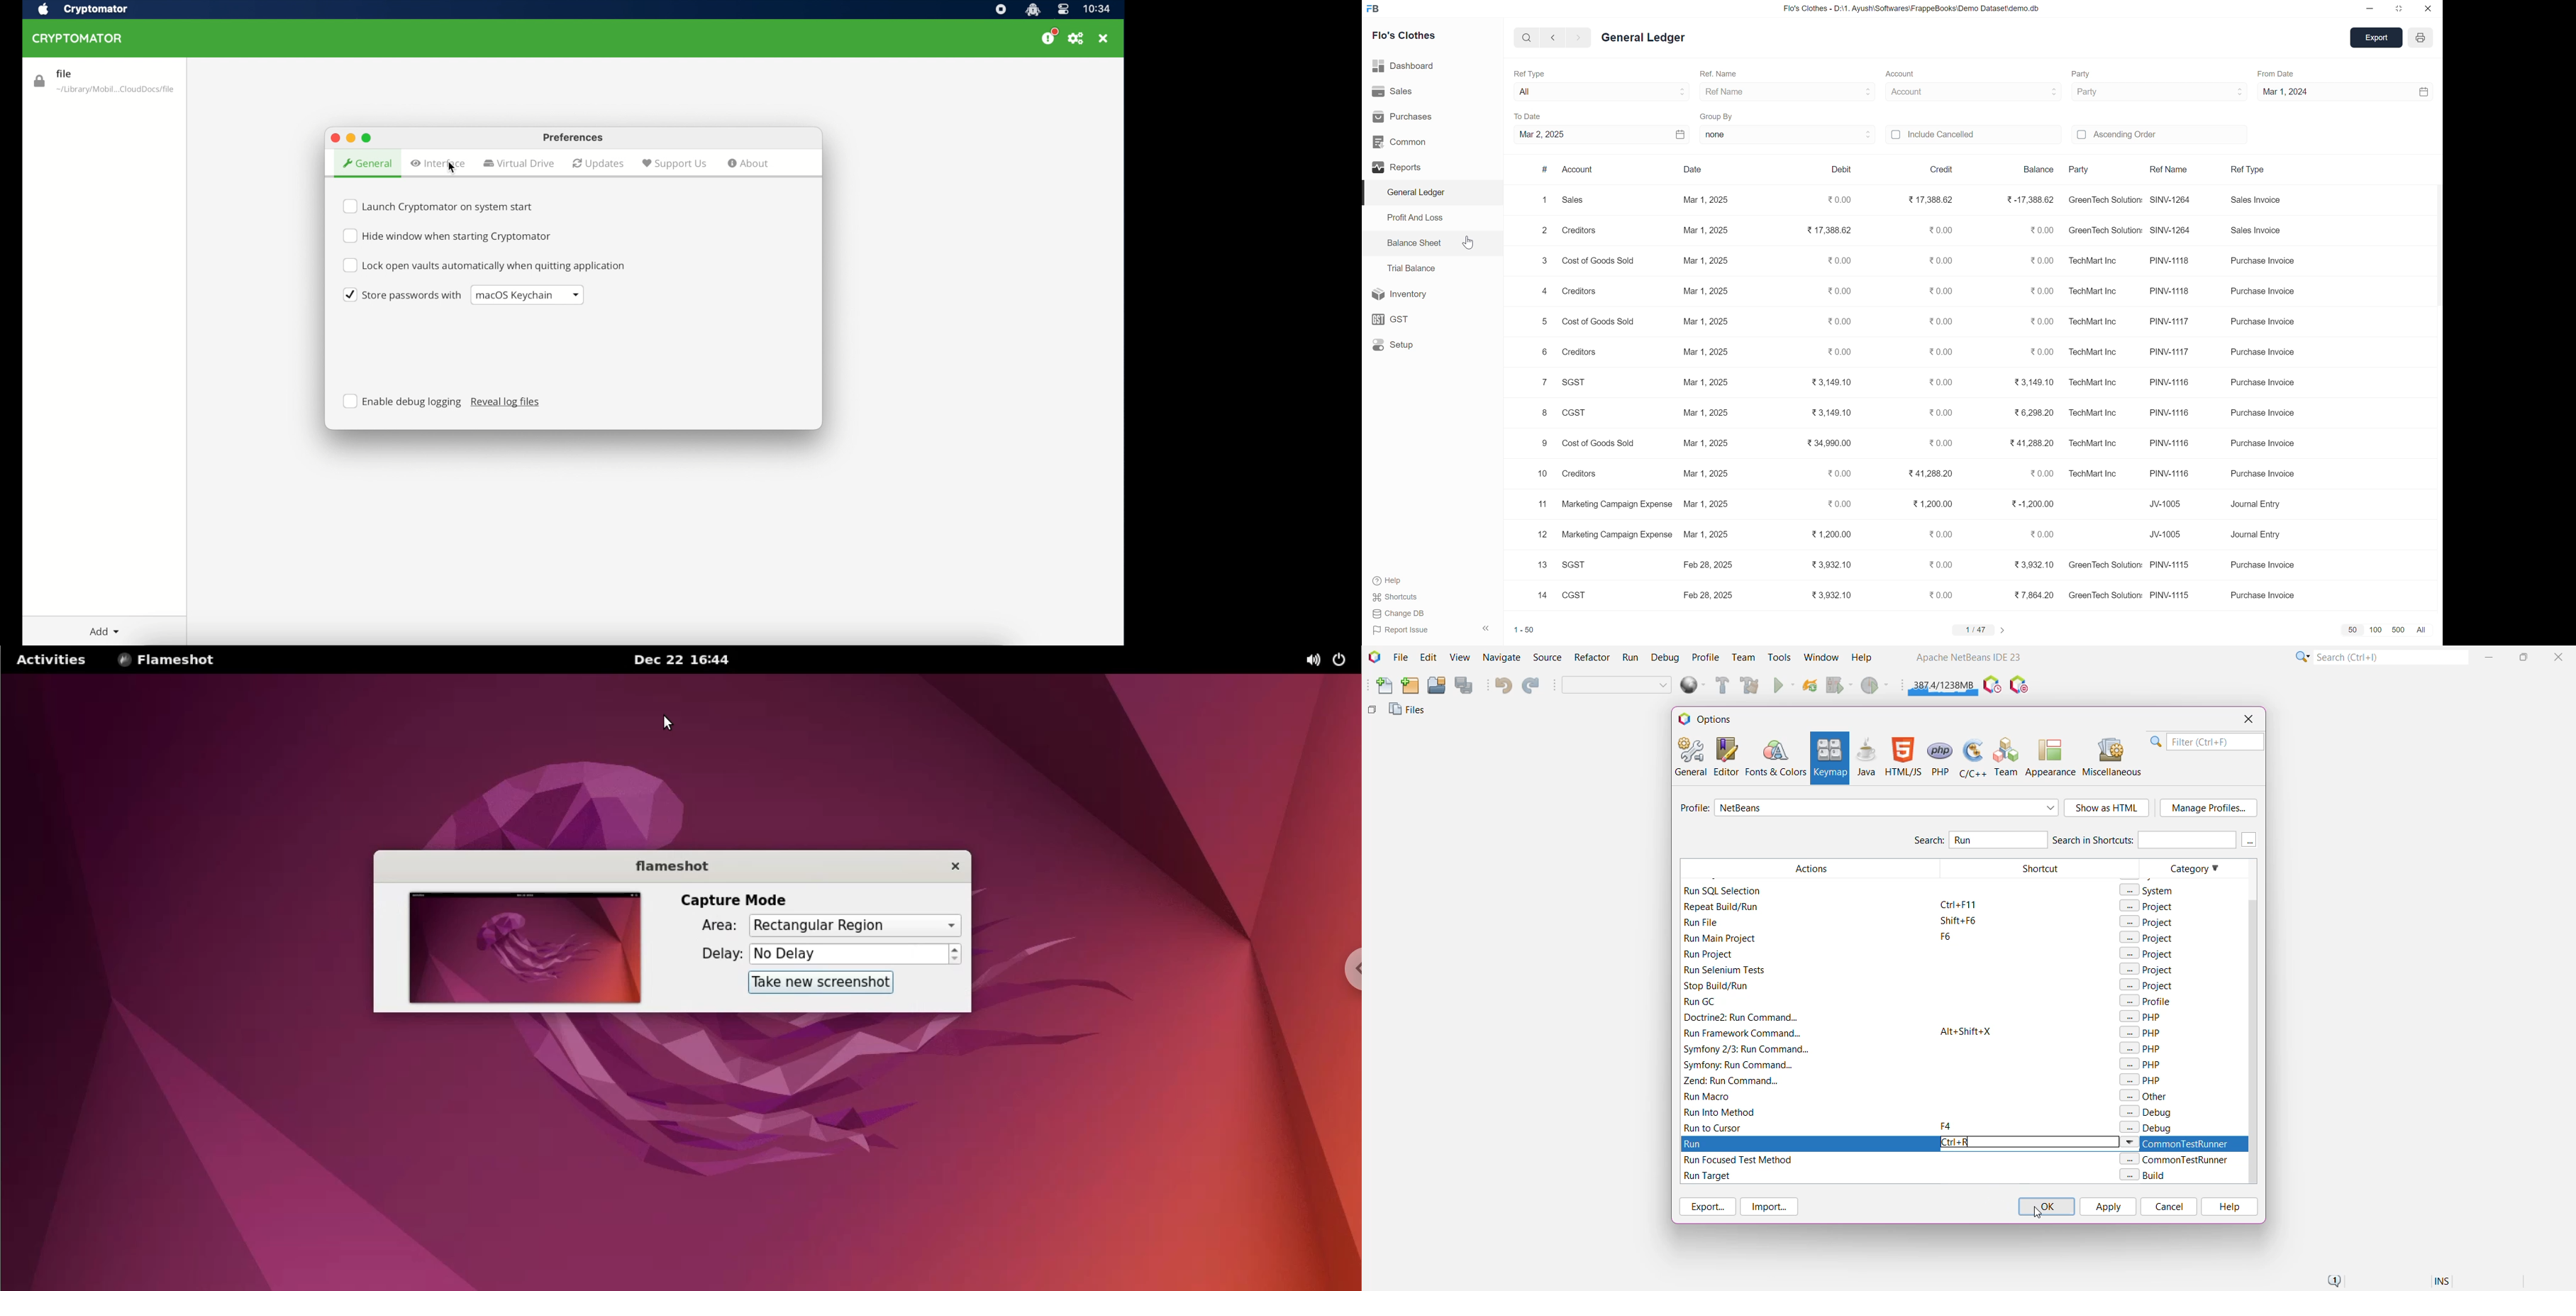  What do you see at coordinates (2423, 38) in the screenshot?
I see `year` at bounding box center [2423, 38].